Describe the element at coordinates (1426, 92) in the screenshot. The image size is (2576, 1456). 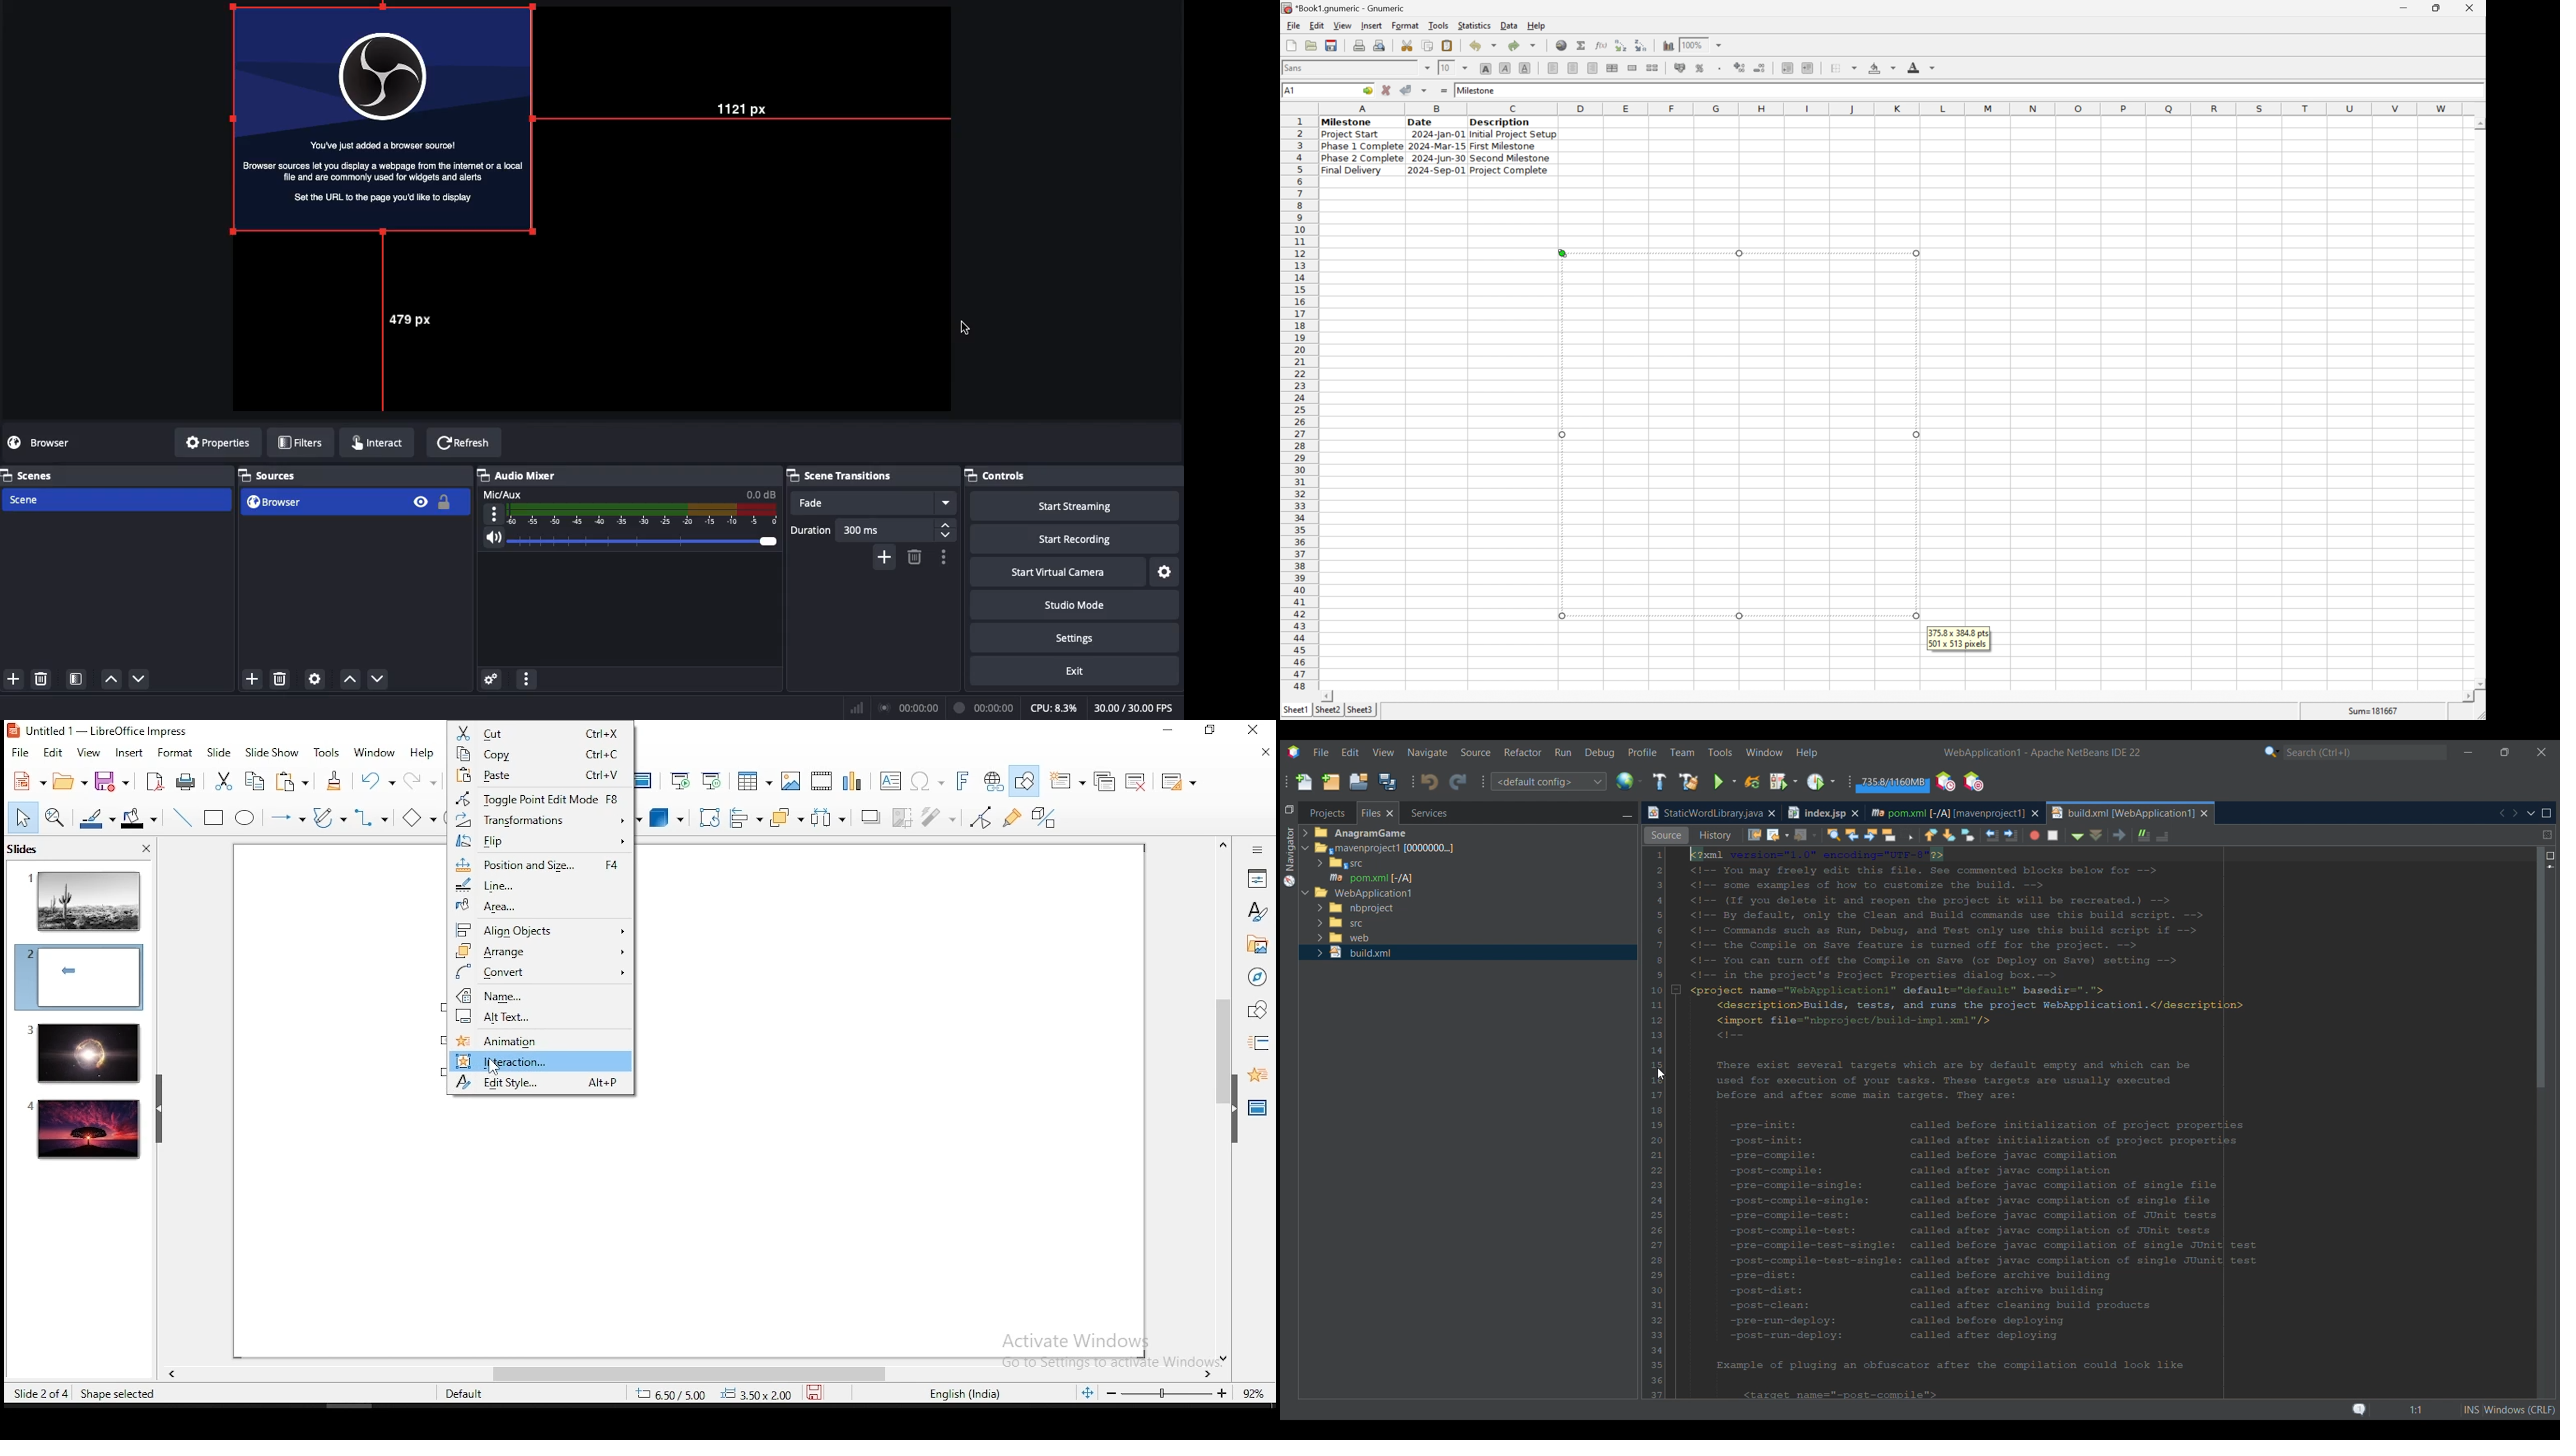
I see `accept changes in multiple cells` at that location.